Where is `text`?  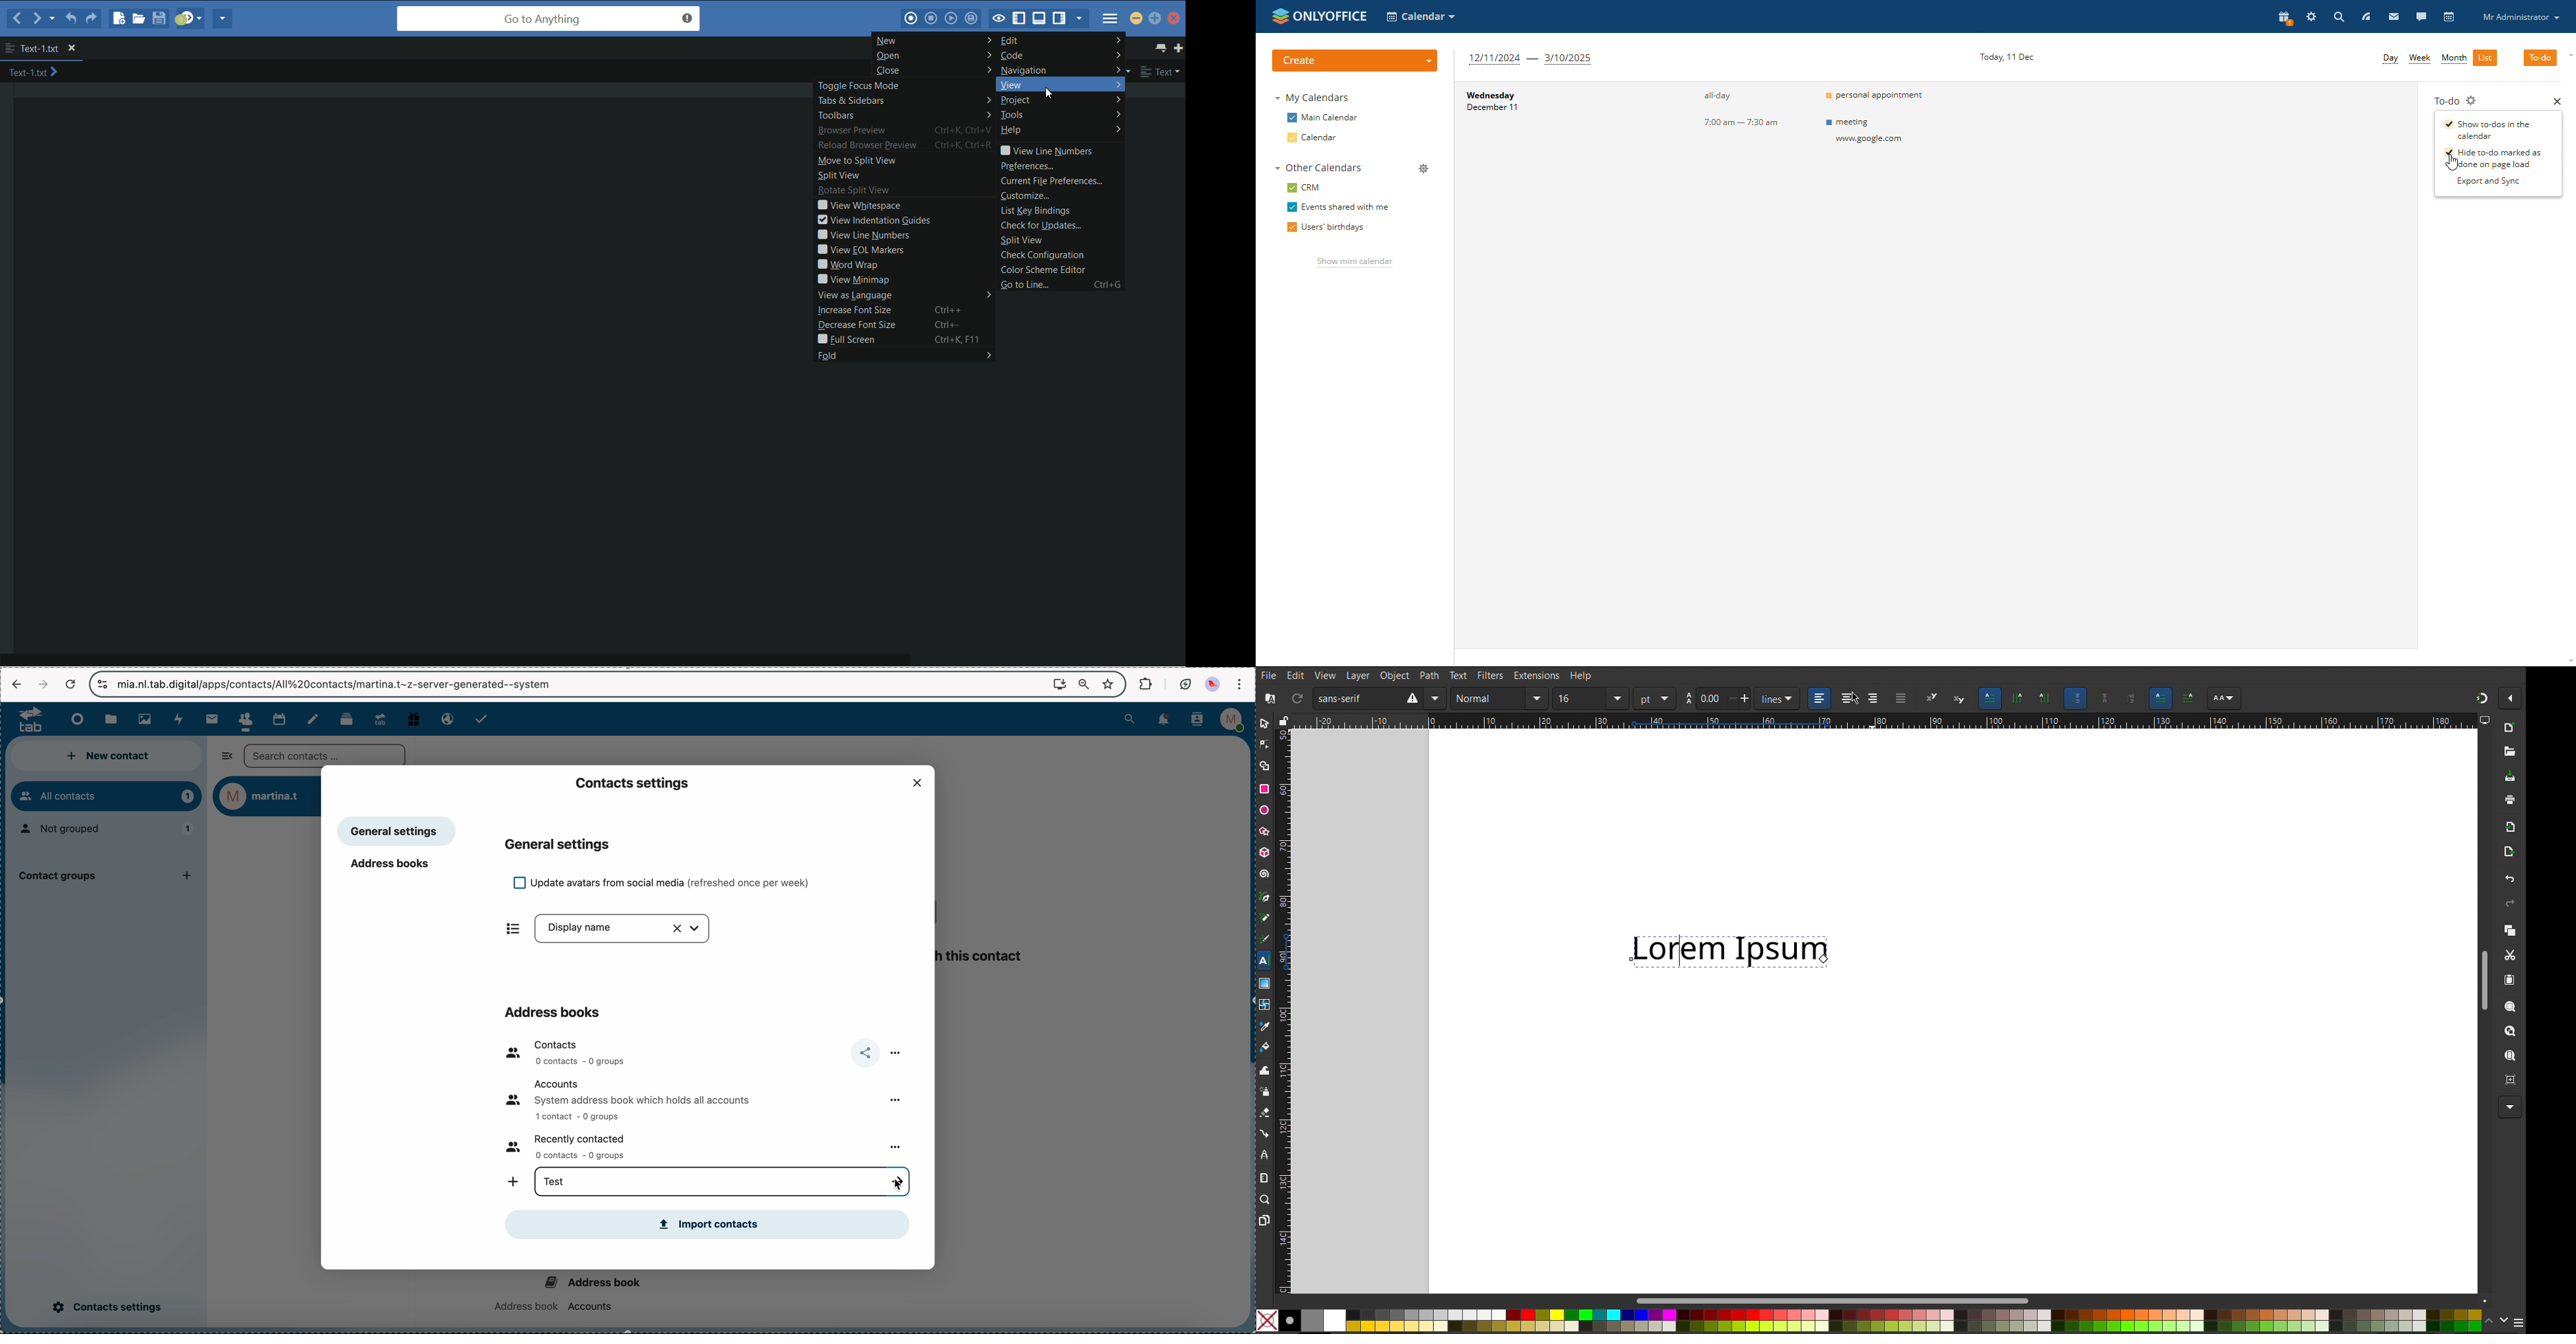 text is located at coordinates (1159, 72).